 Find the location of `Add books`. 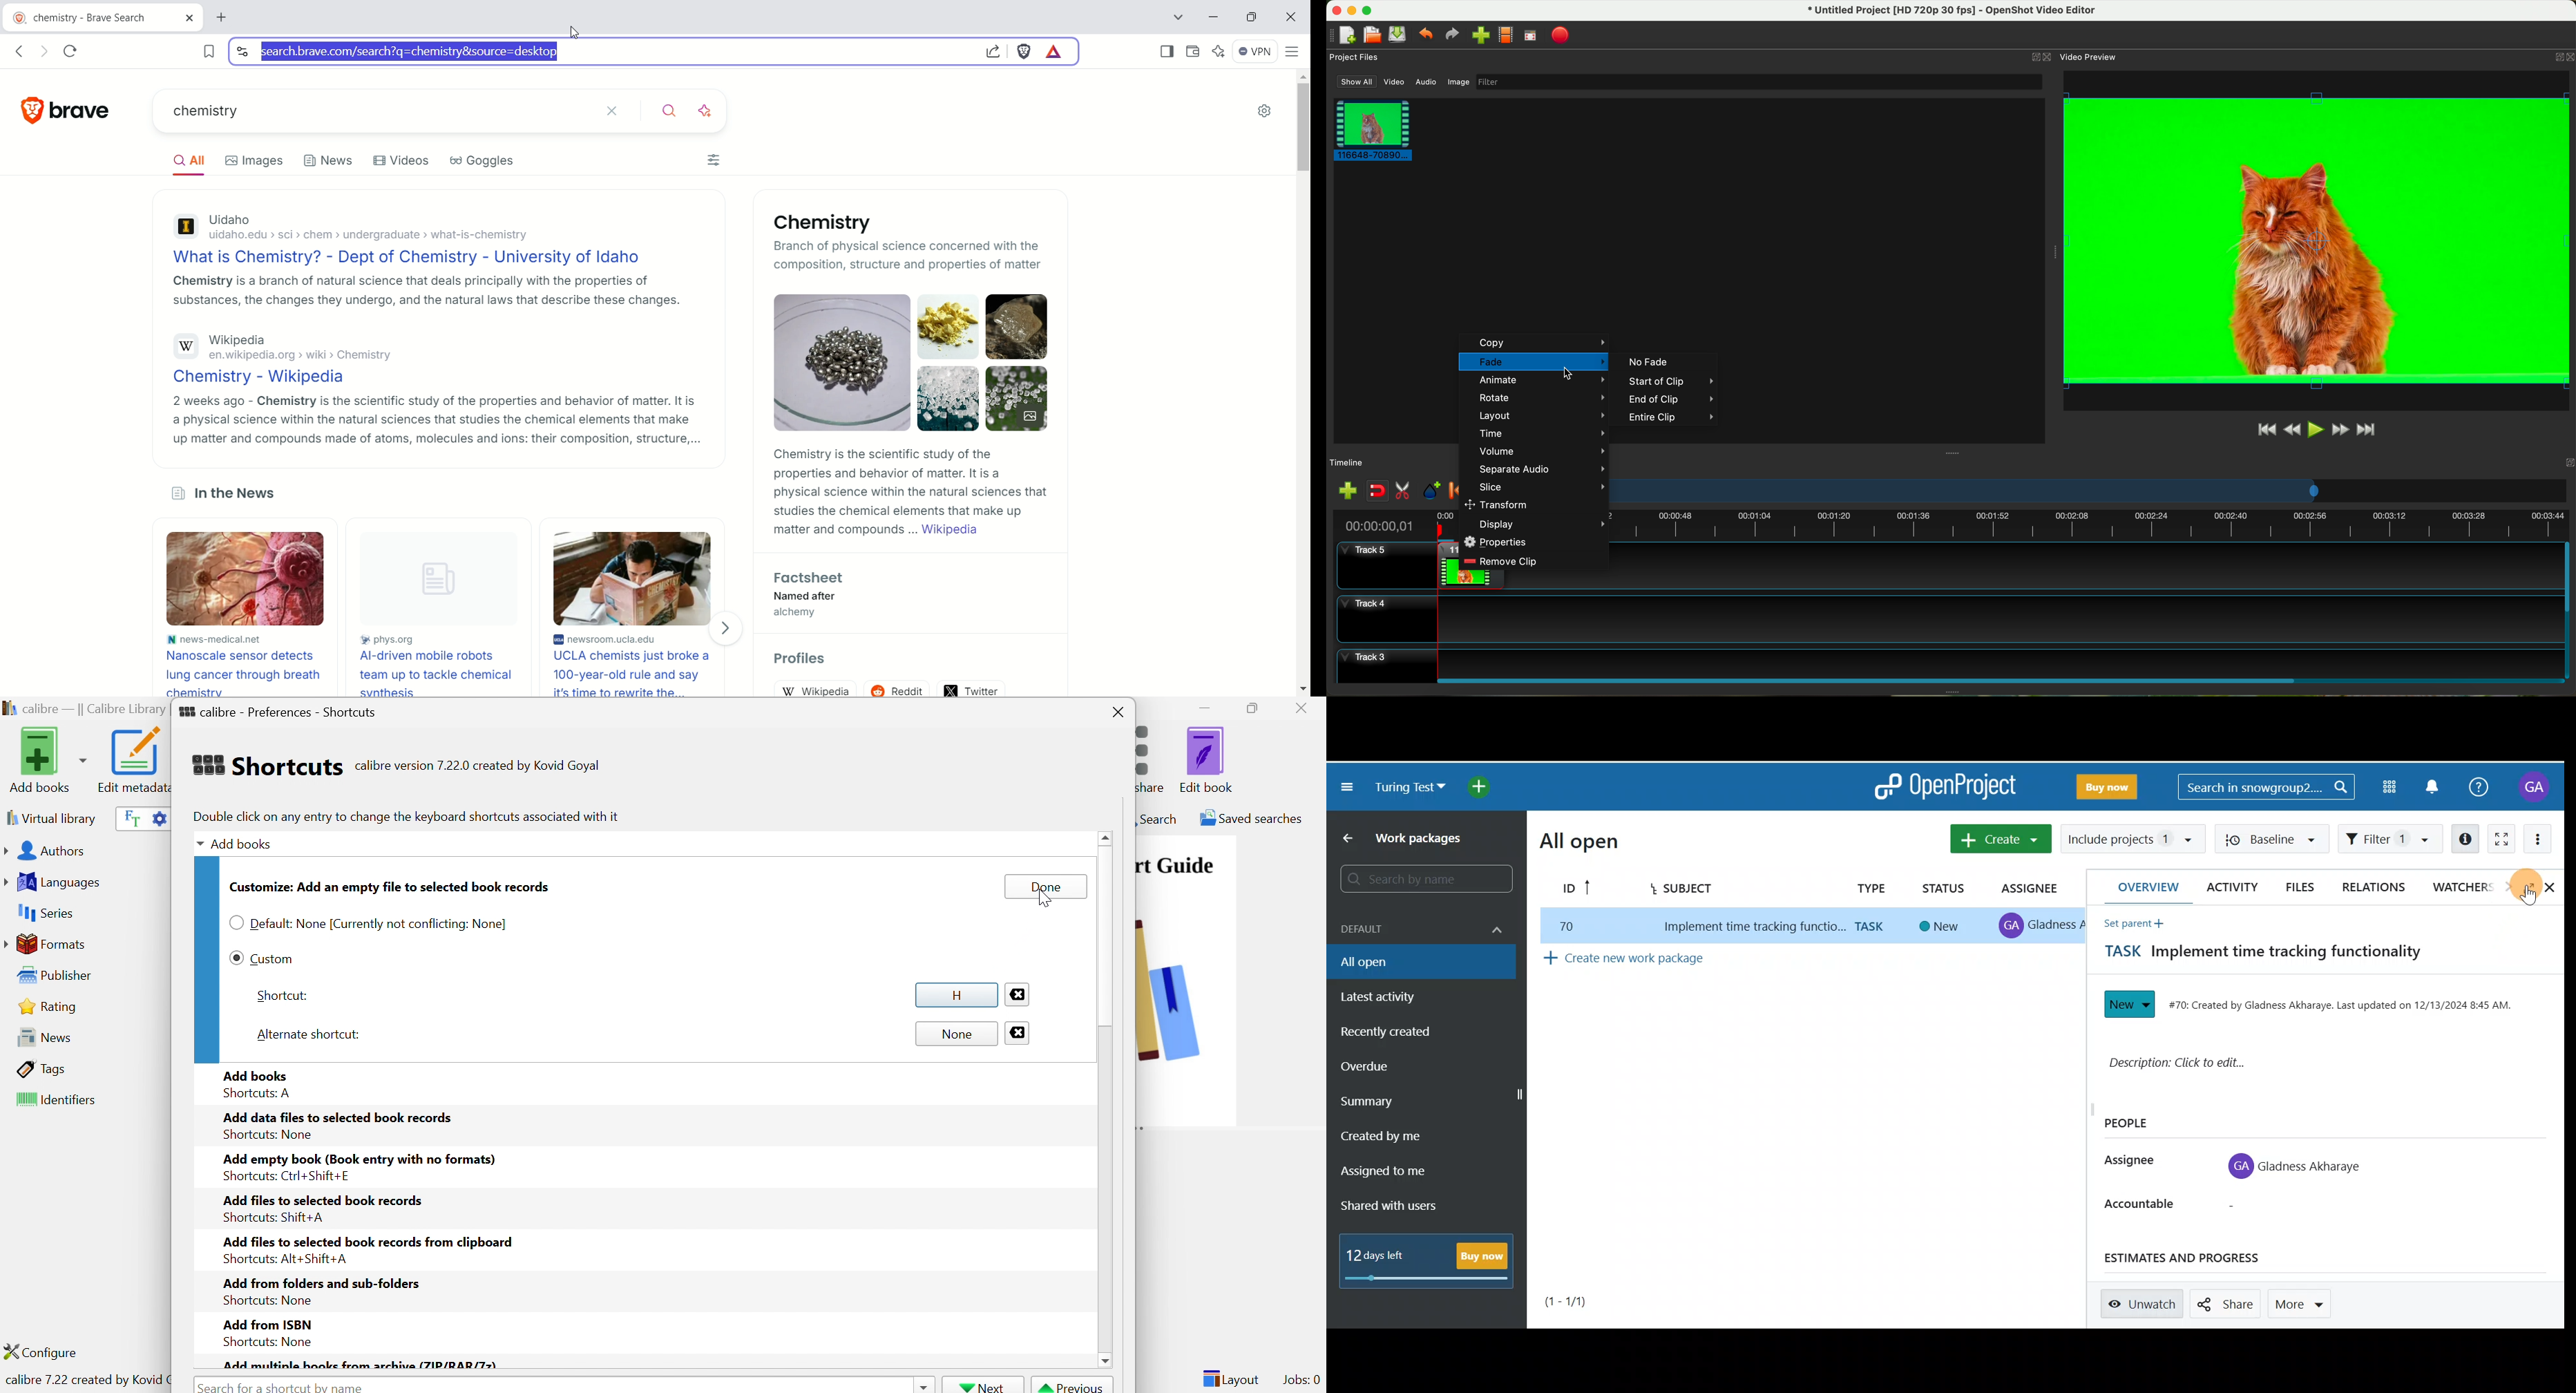

Add books is located at coordinates (245, 842).